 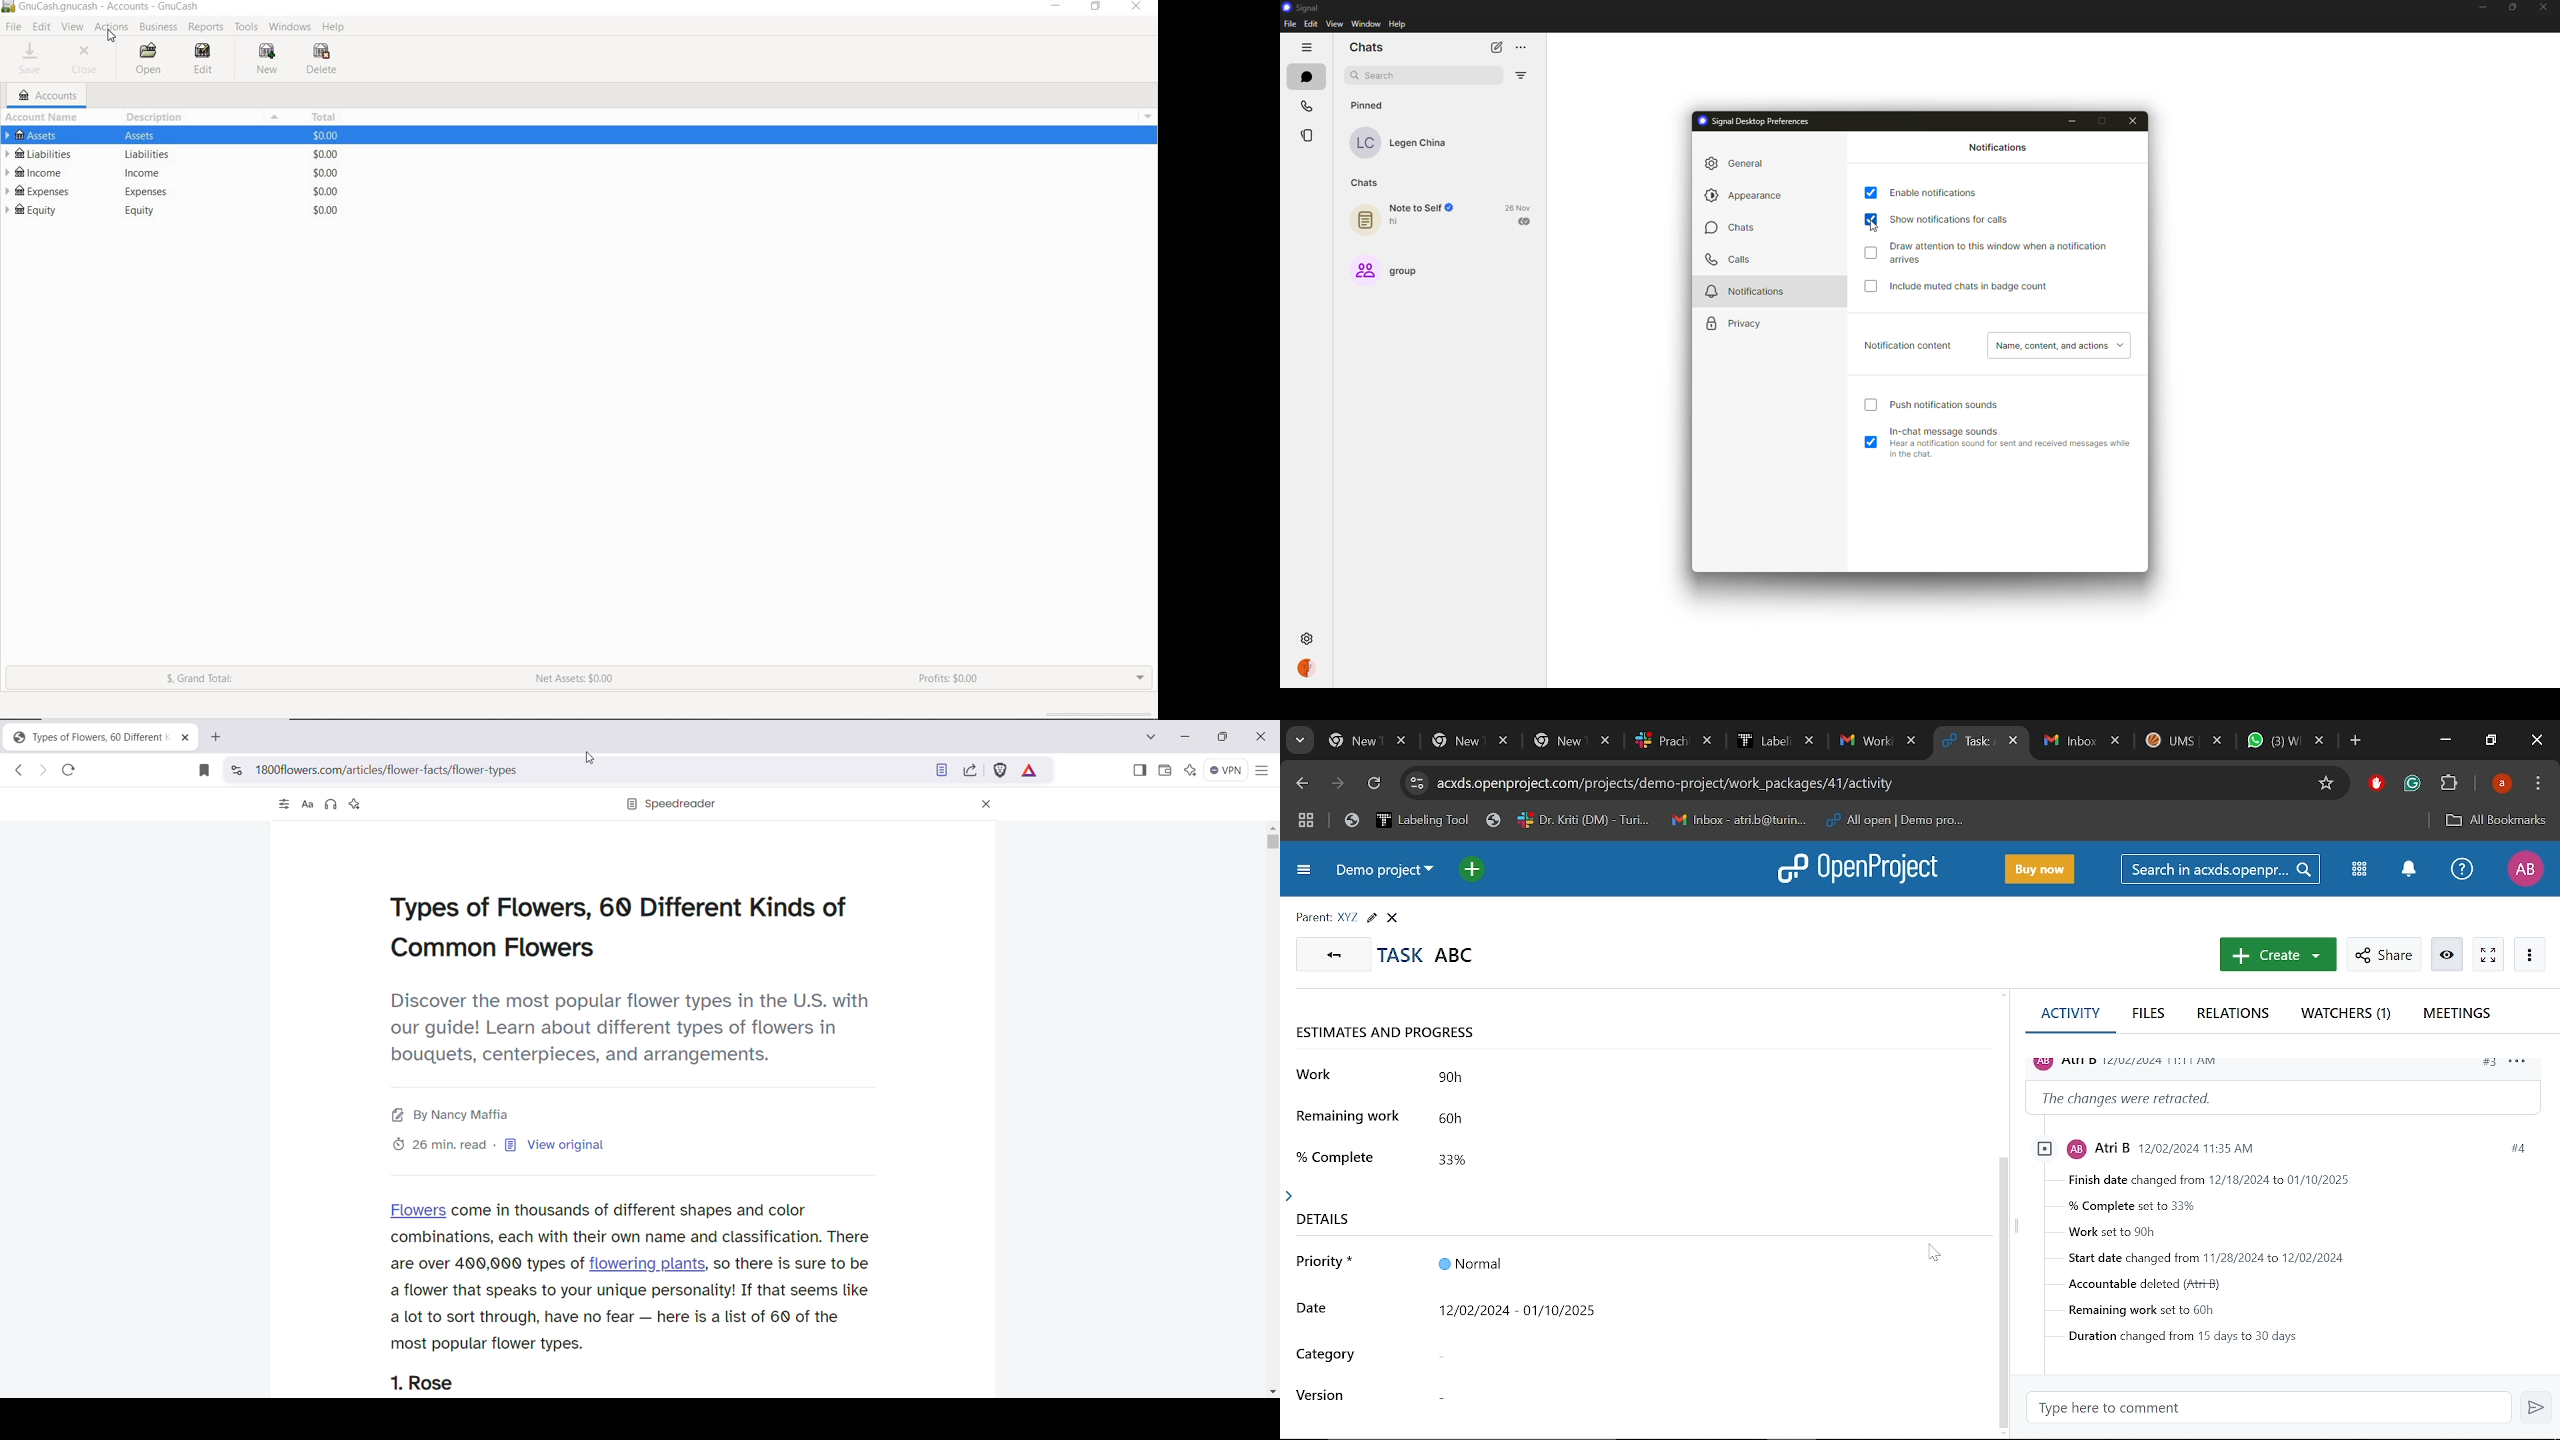 I want to click on REPORTS, so click(x=206, y=27).